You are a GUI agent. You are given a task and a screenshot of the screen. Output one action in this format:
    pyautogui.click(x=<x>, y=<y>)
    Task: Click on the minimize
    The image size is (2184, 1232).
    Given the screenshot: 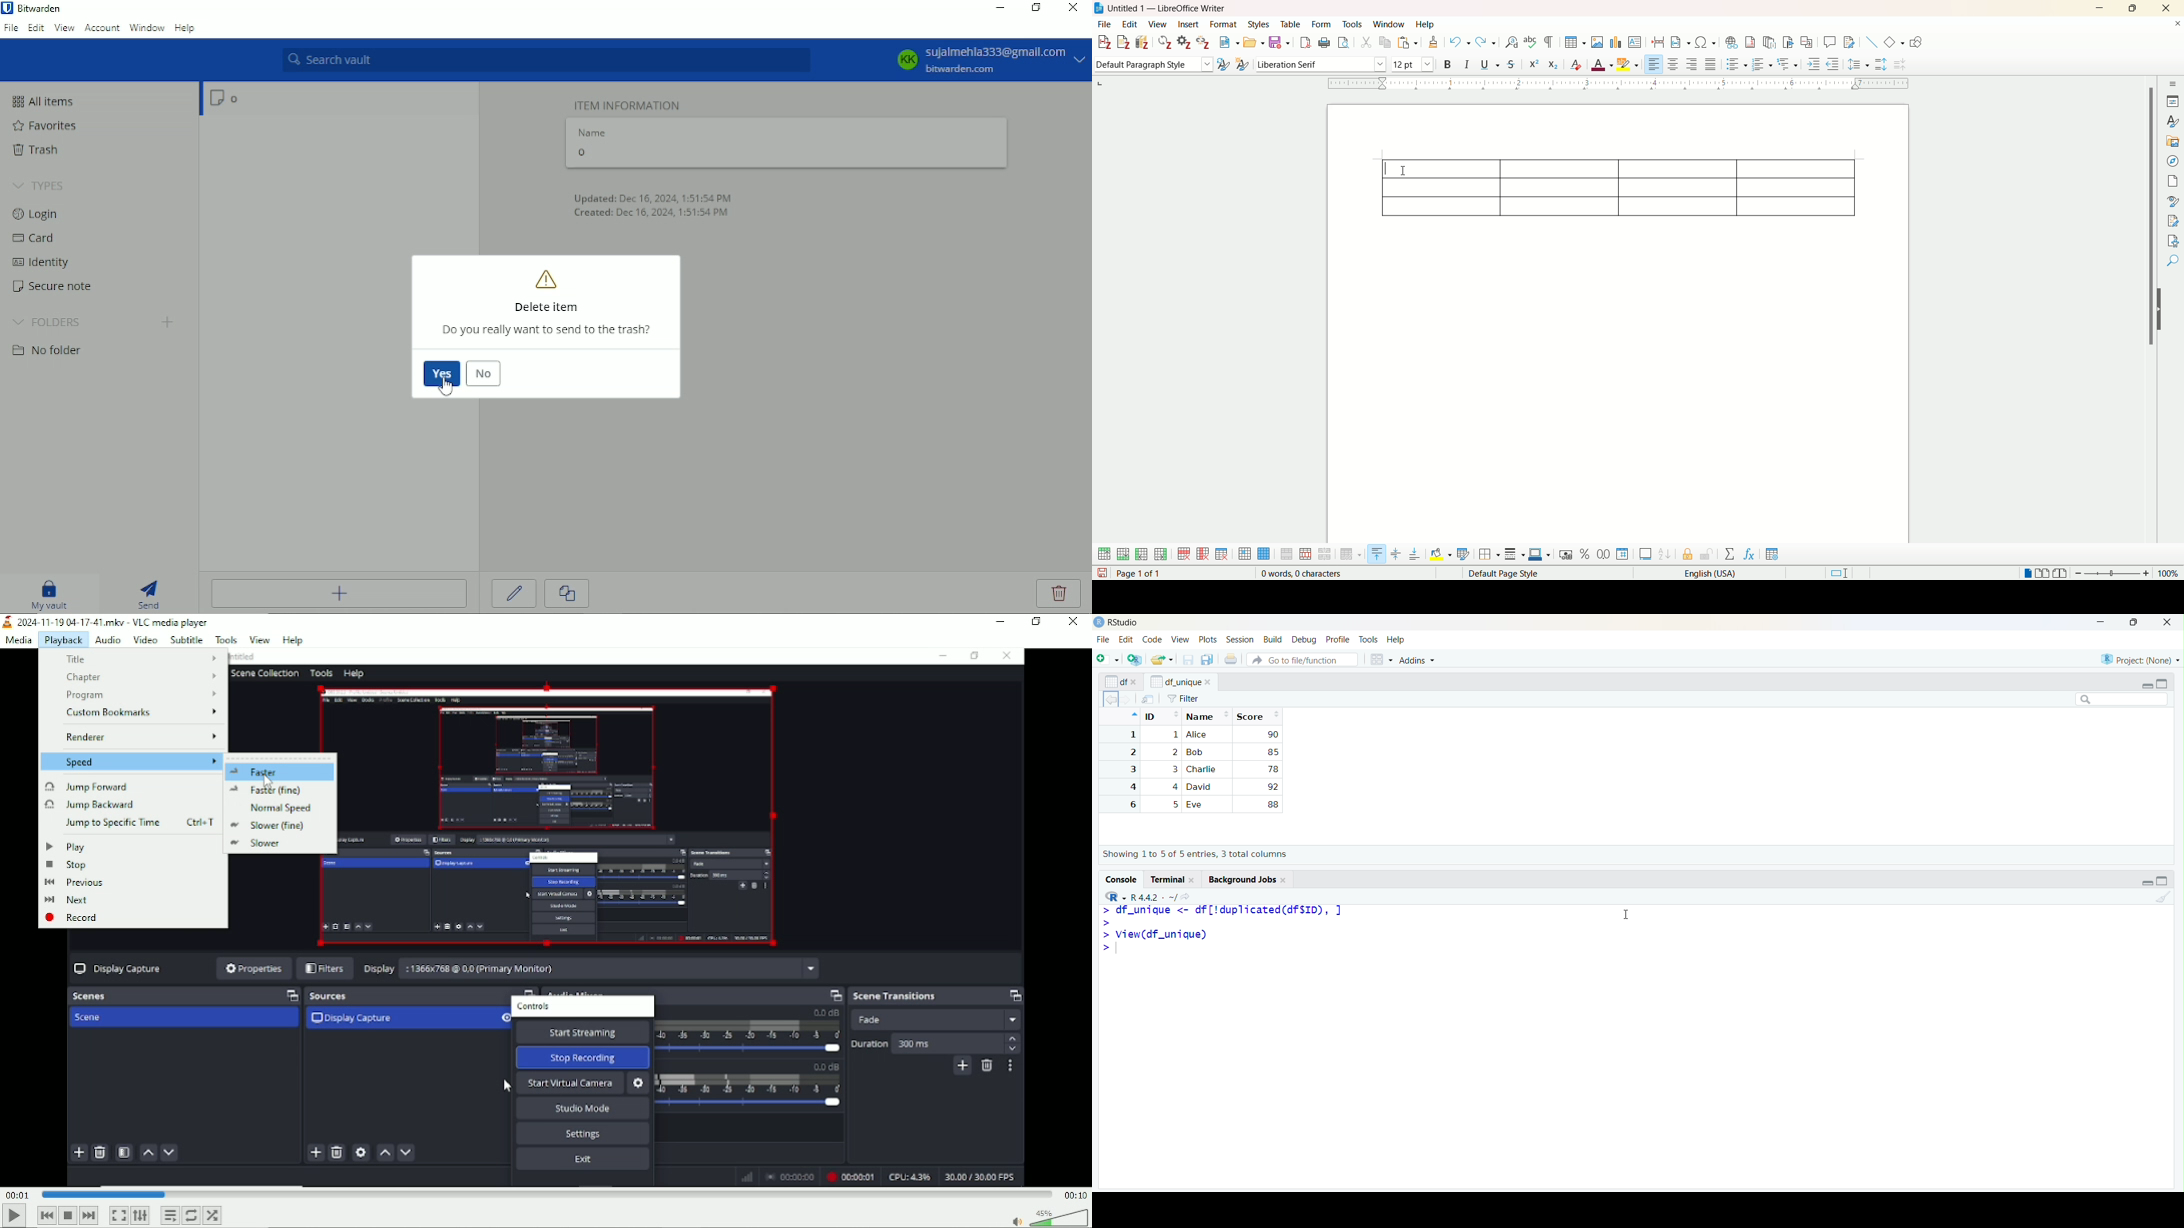 What is the action you would take?
    pyautogui.click(x=2146, y=883)
    